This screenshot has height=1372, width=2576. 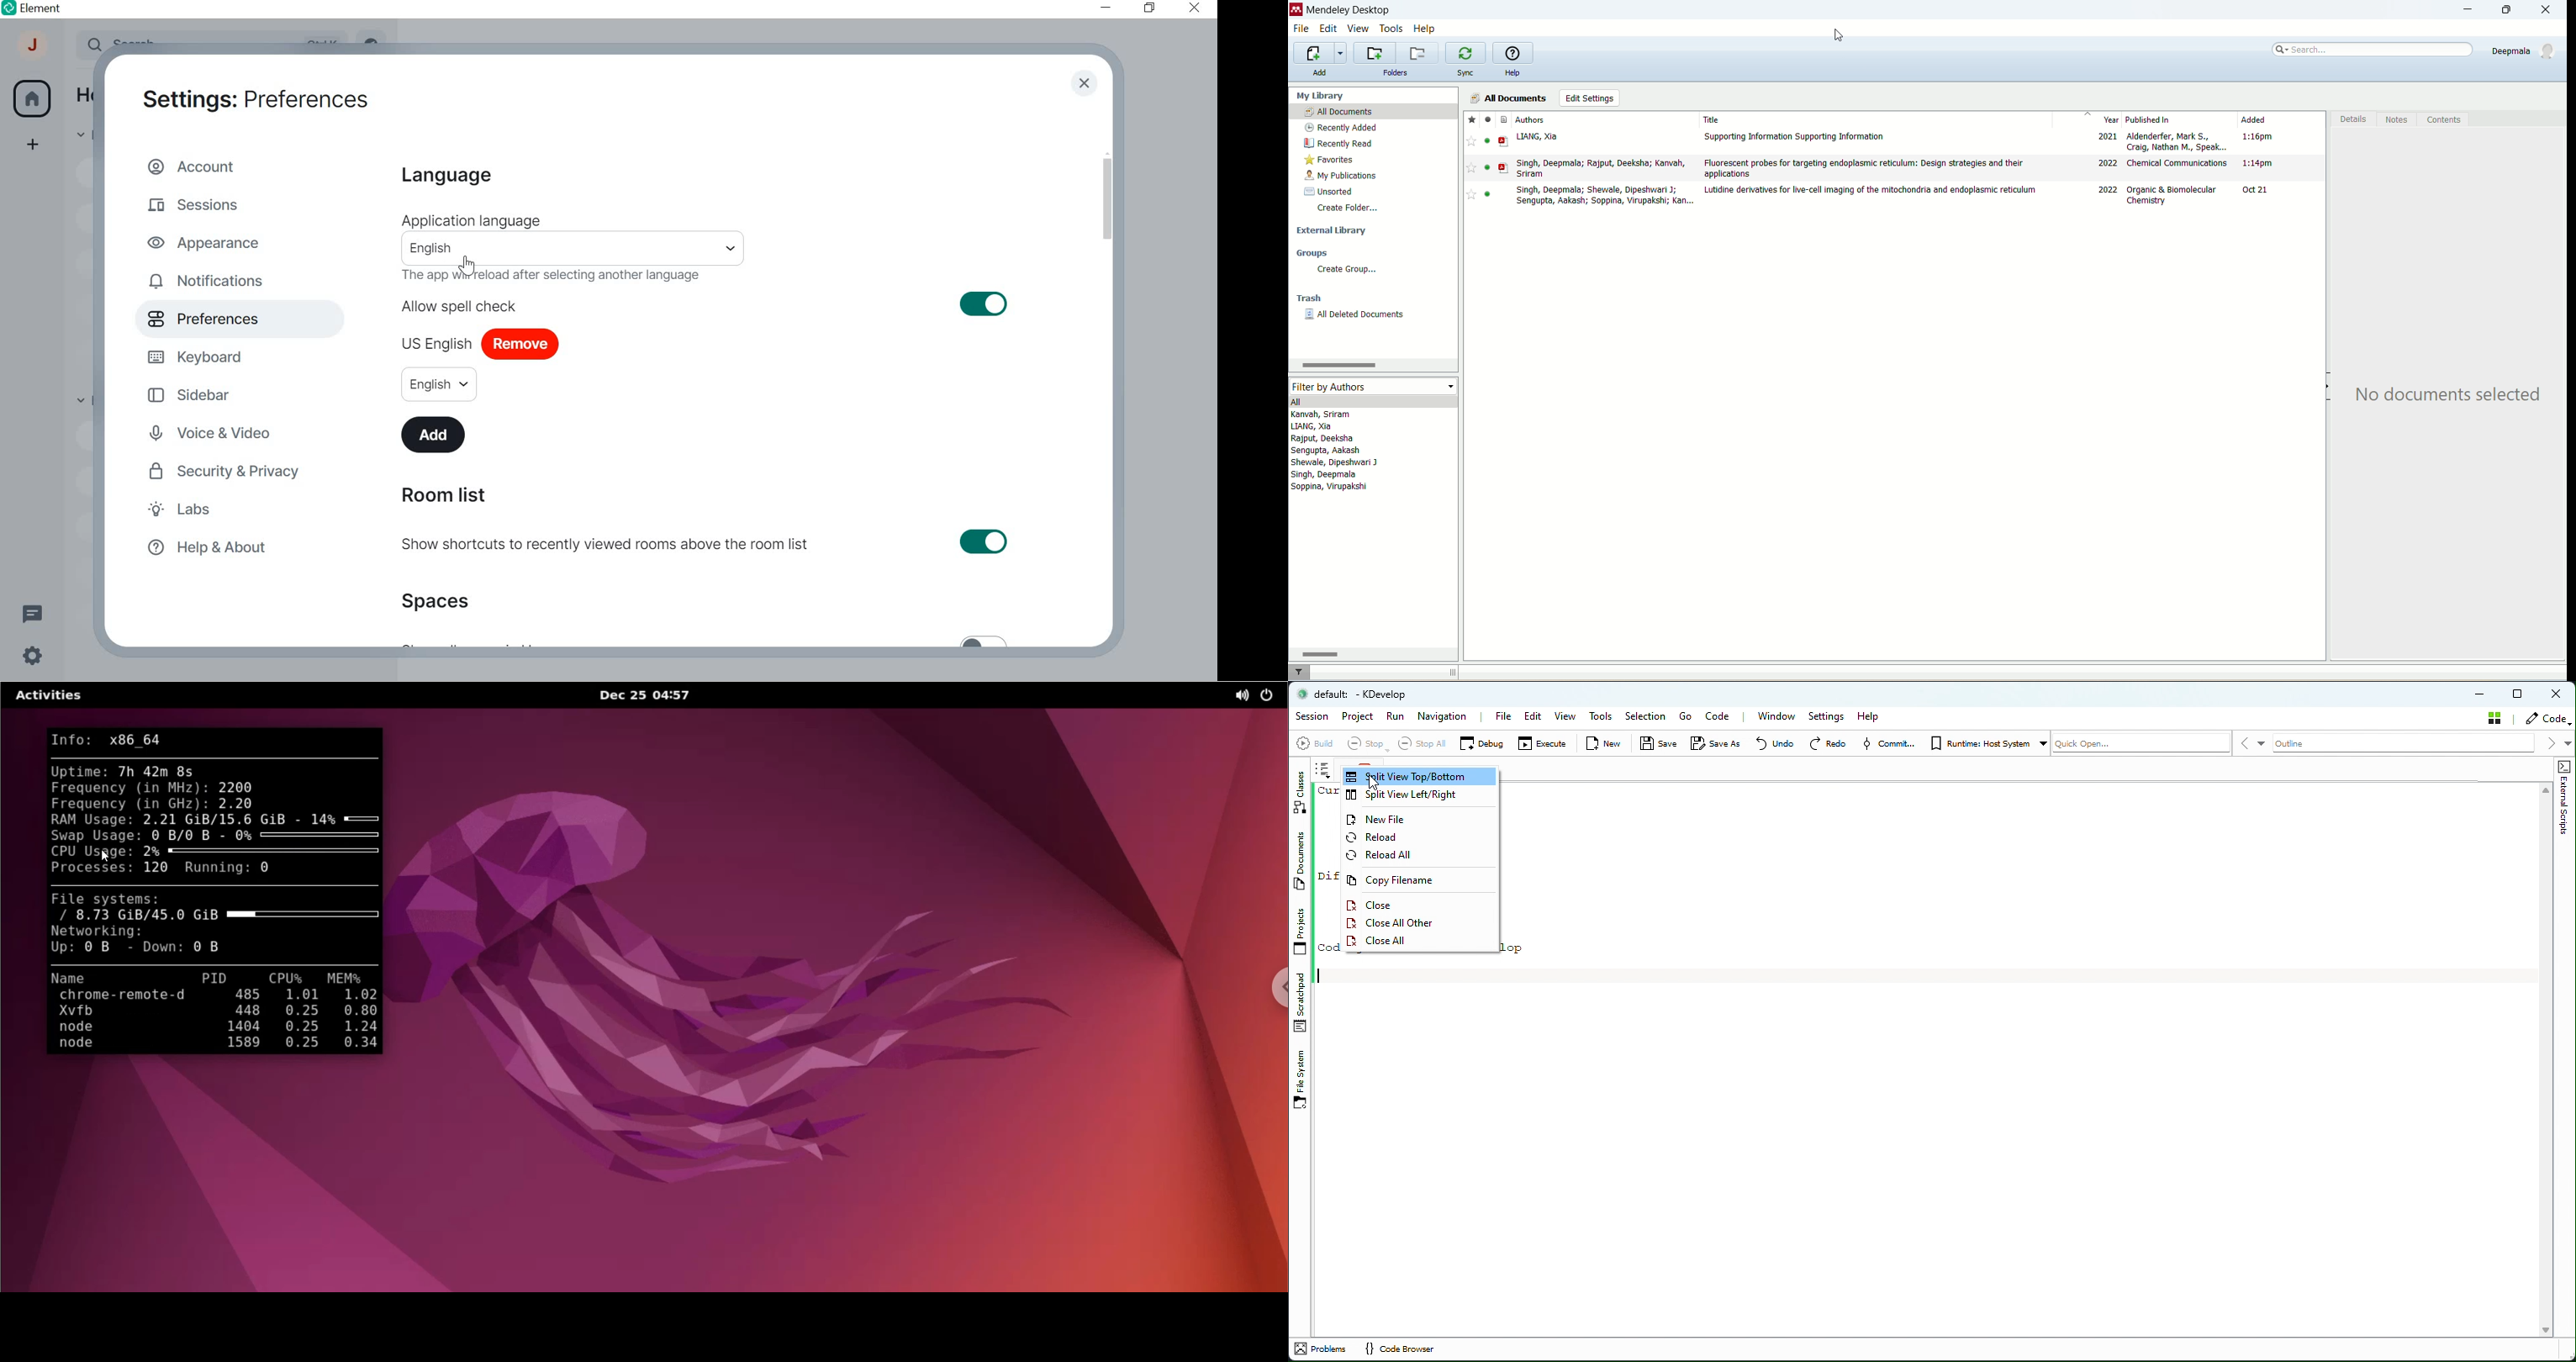 What do you see at coordinates (221, 434) in the screenshot?
I see `VIDEO & VIDEO` at bounding box center [221, 434].